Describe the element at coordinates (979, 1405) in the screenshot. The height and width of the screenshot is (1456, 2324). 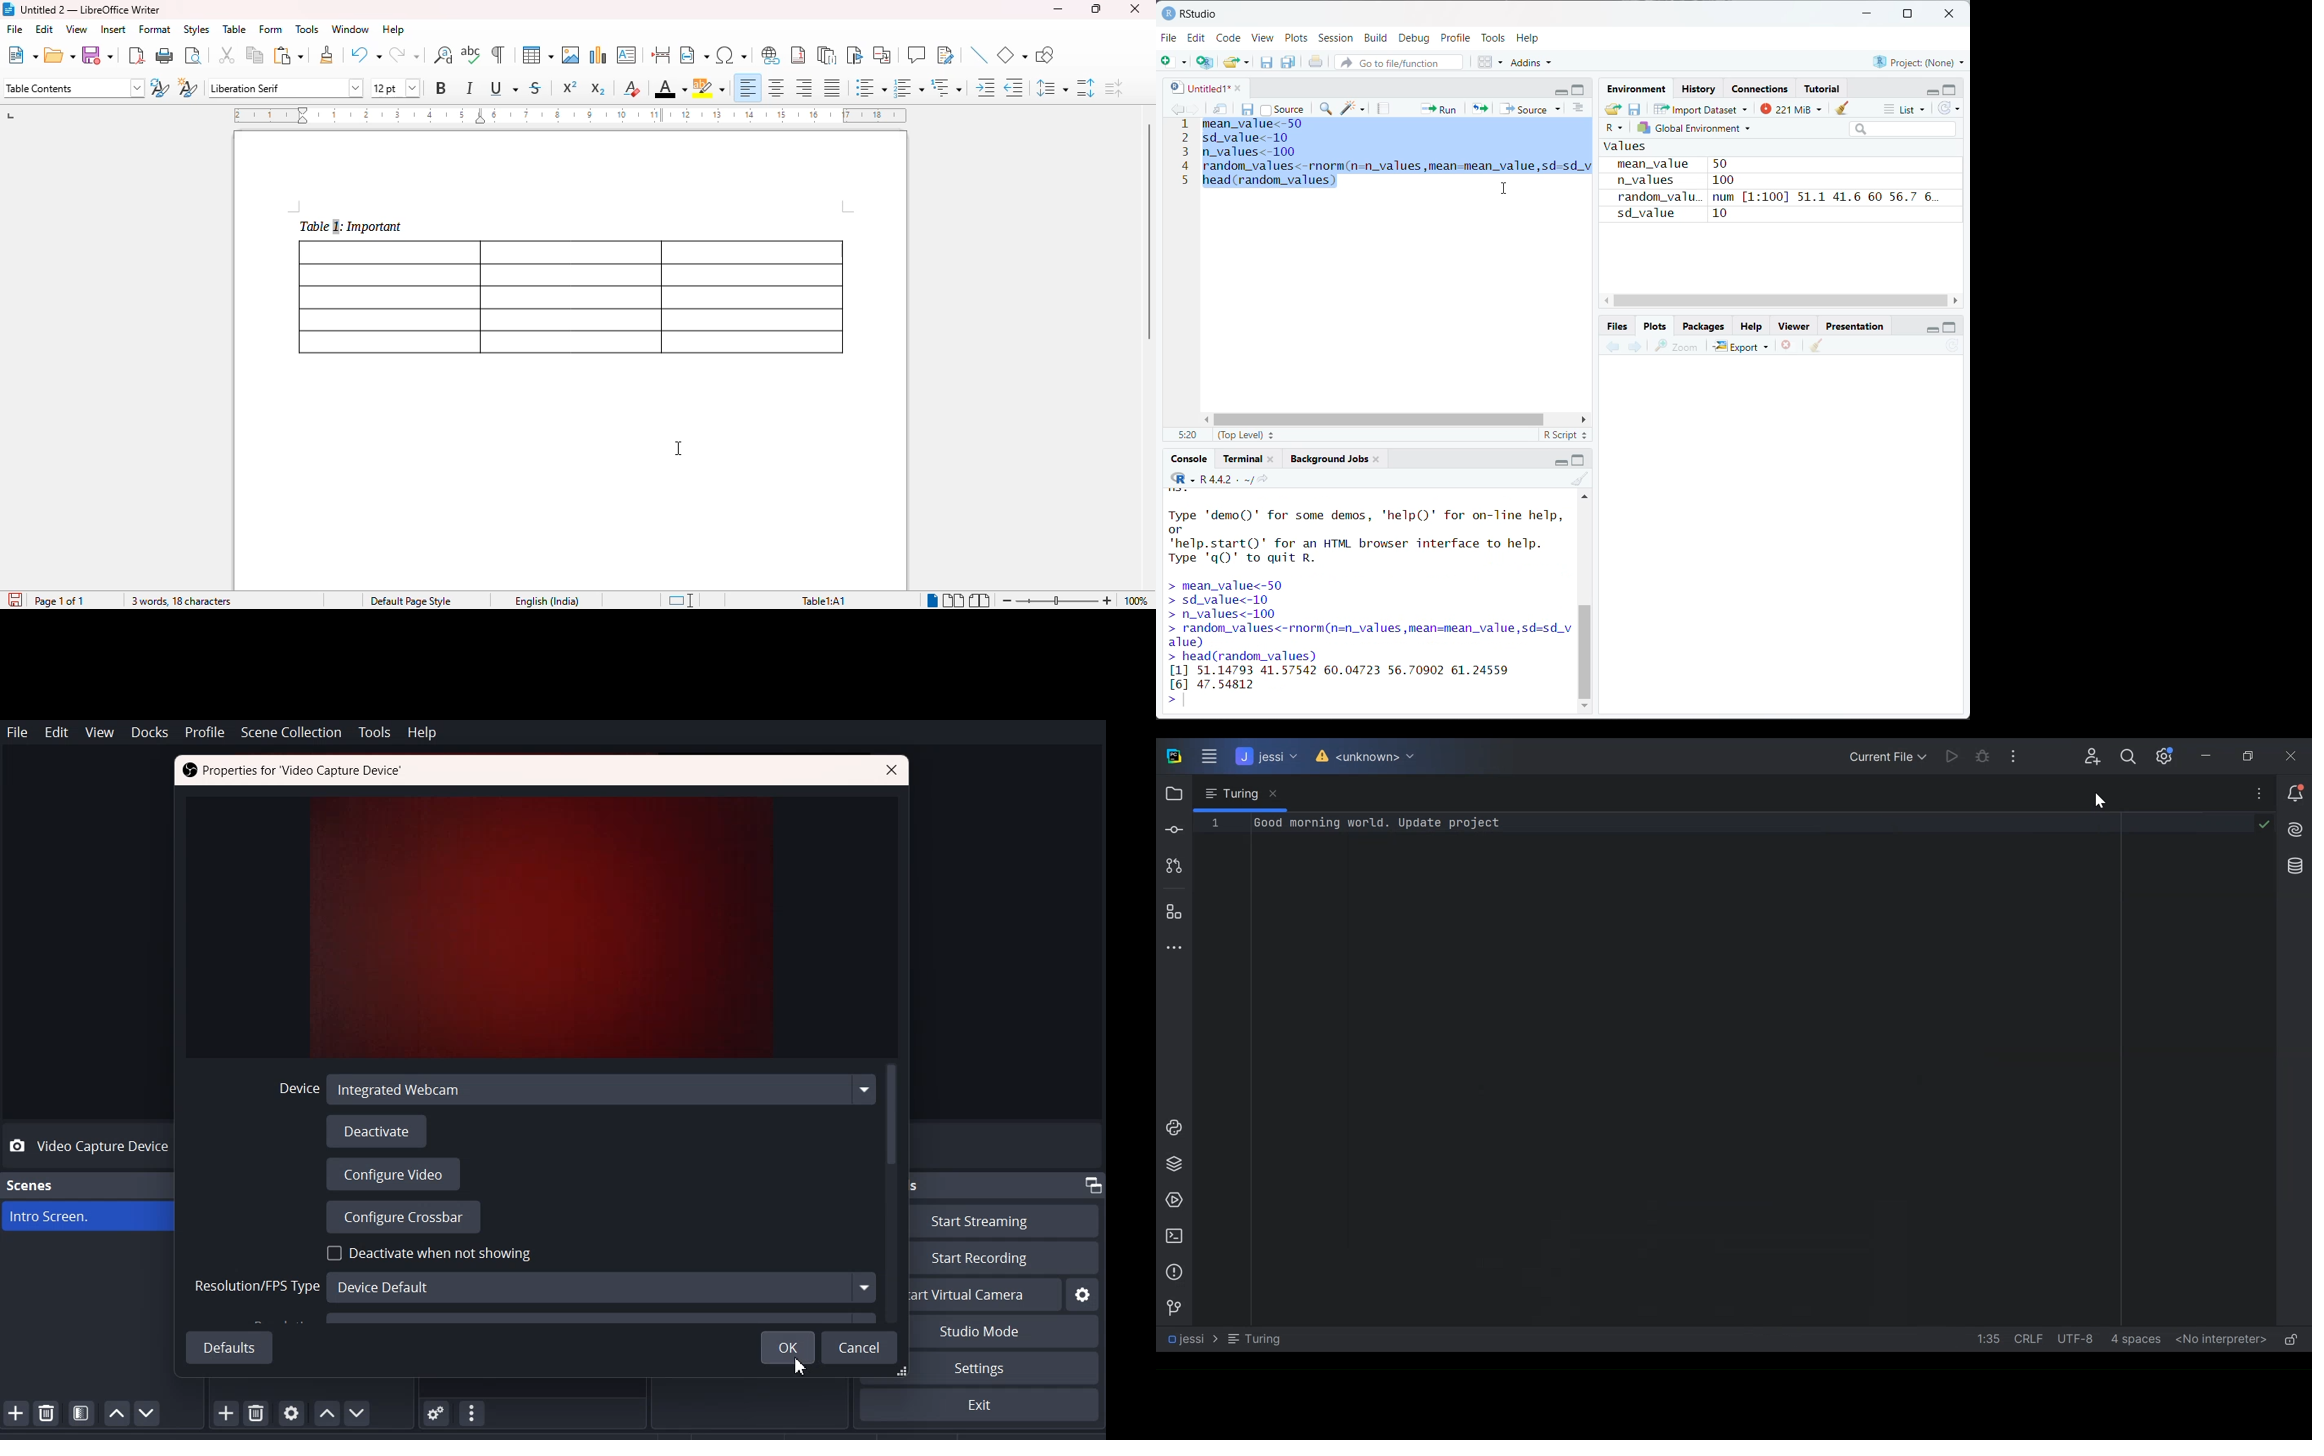
I see `Settings` at that location.